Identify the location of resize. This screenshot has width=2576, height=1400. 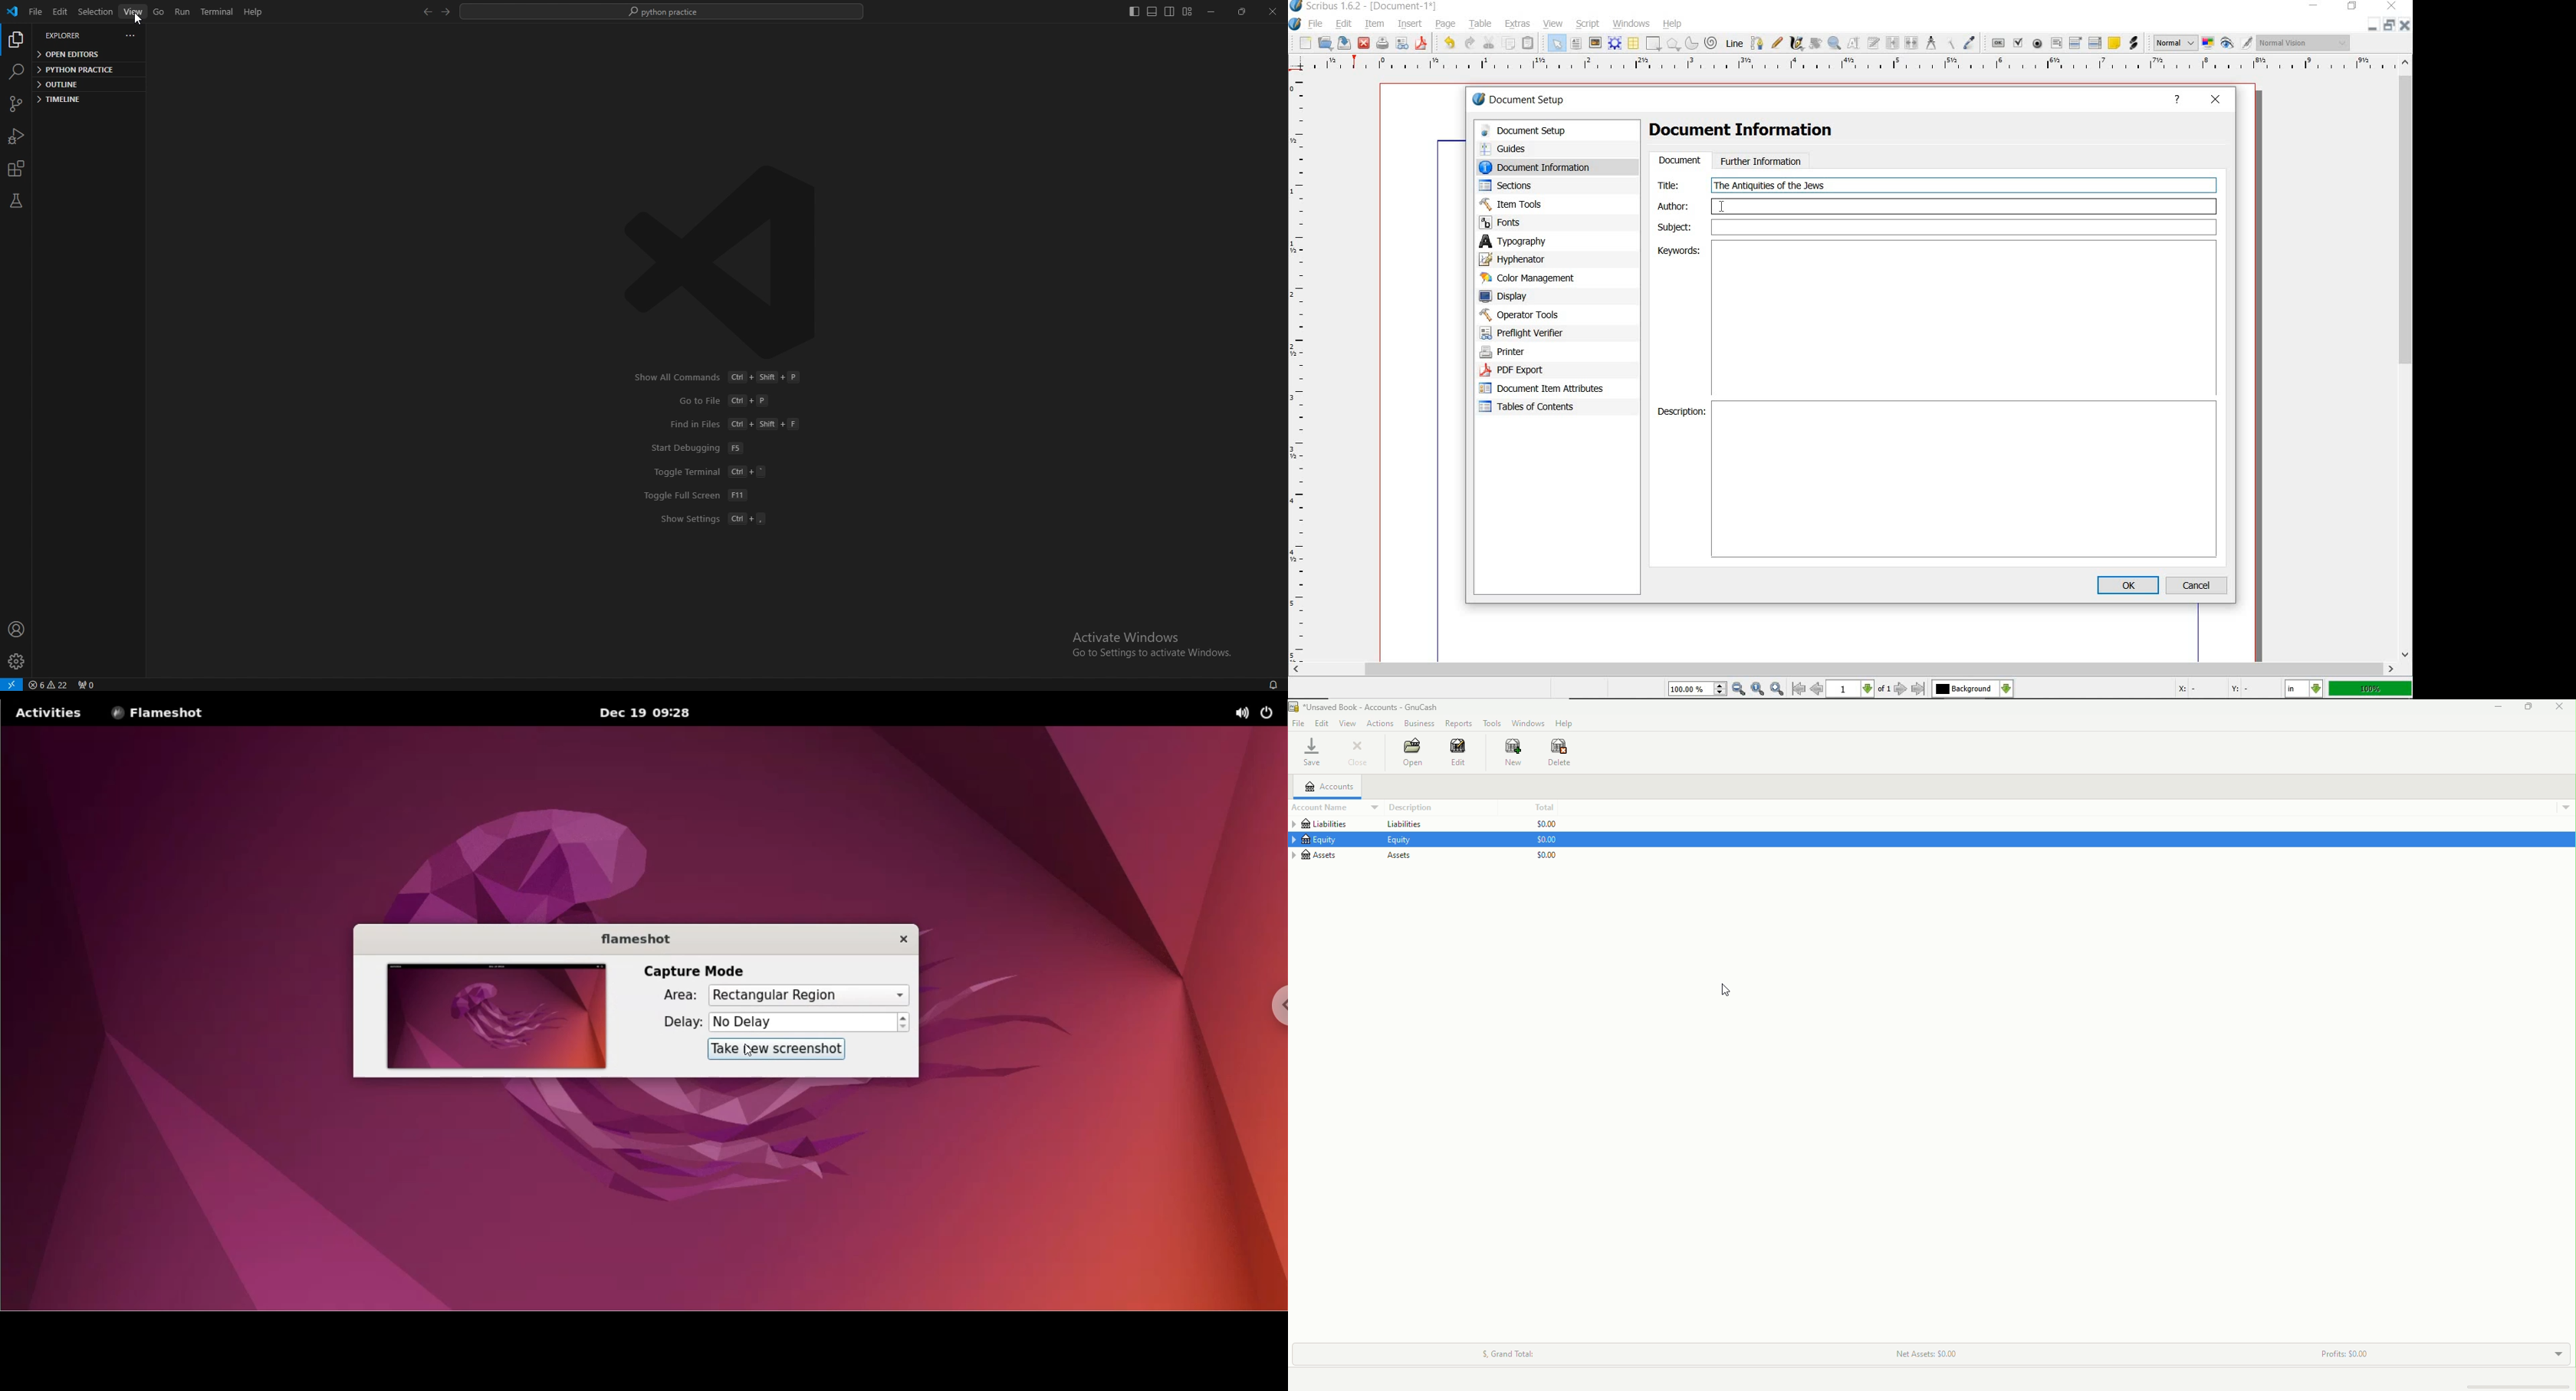
(1241, 12).